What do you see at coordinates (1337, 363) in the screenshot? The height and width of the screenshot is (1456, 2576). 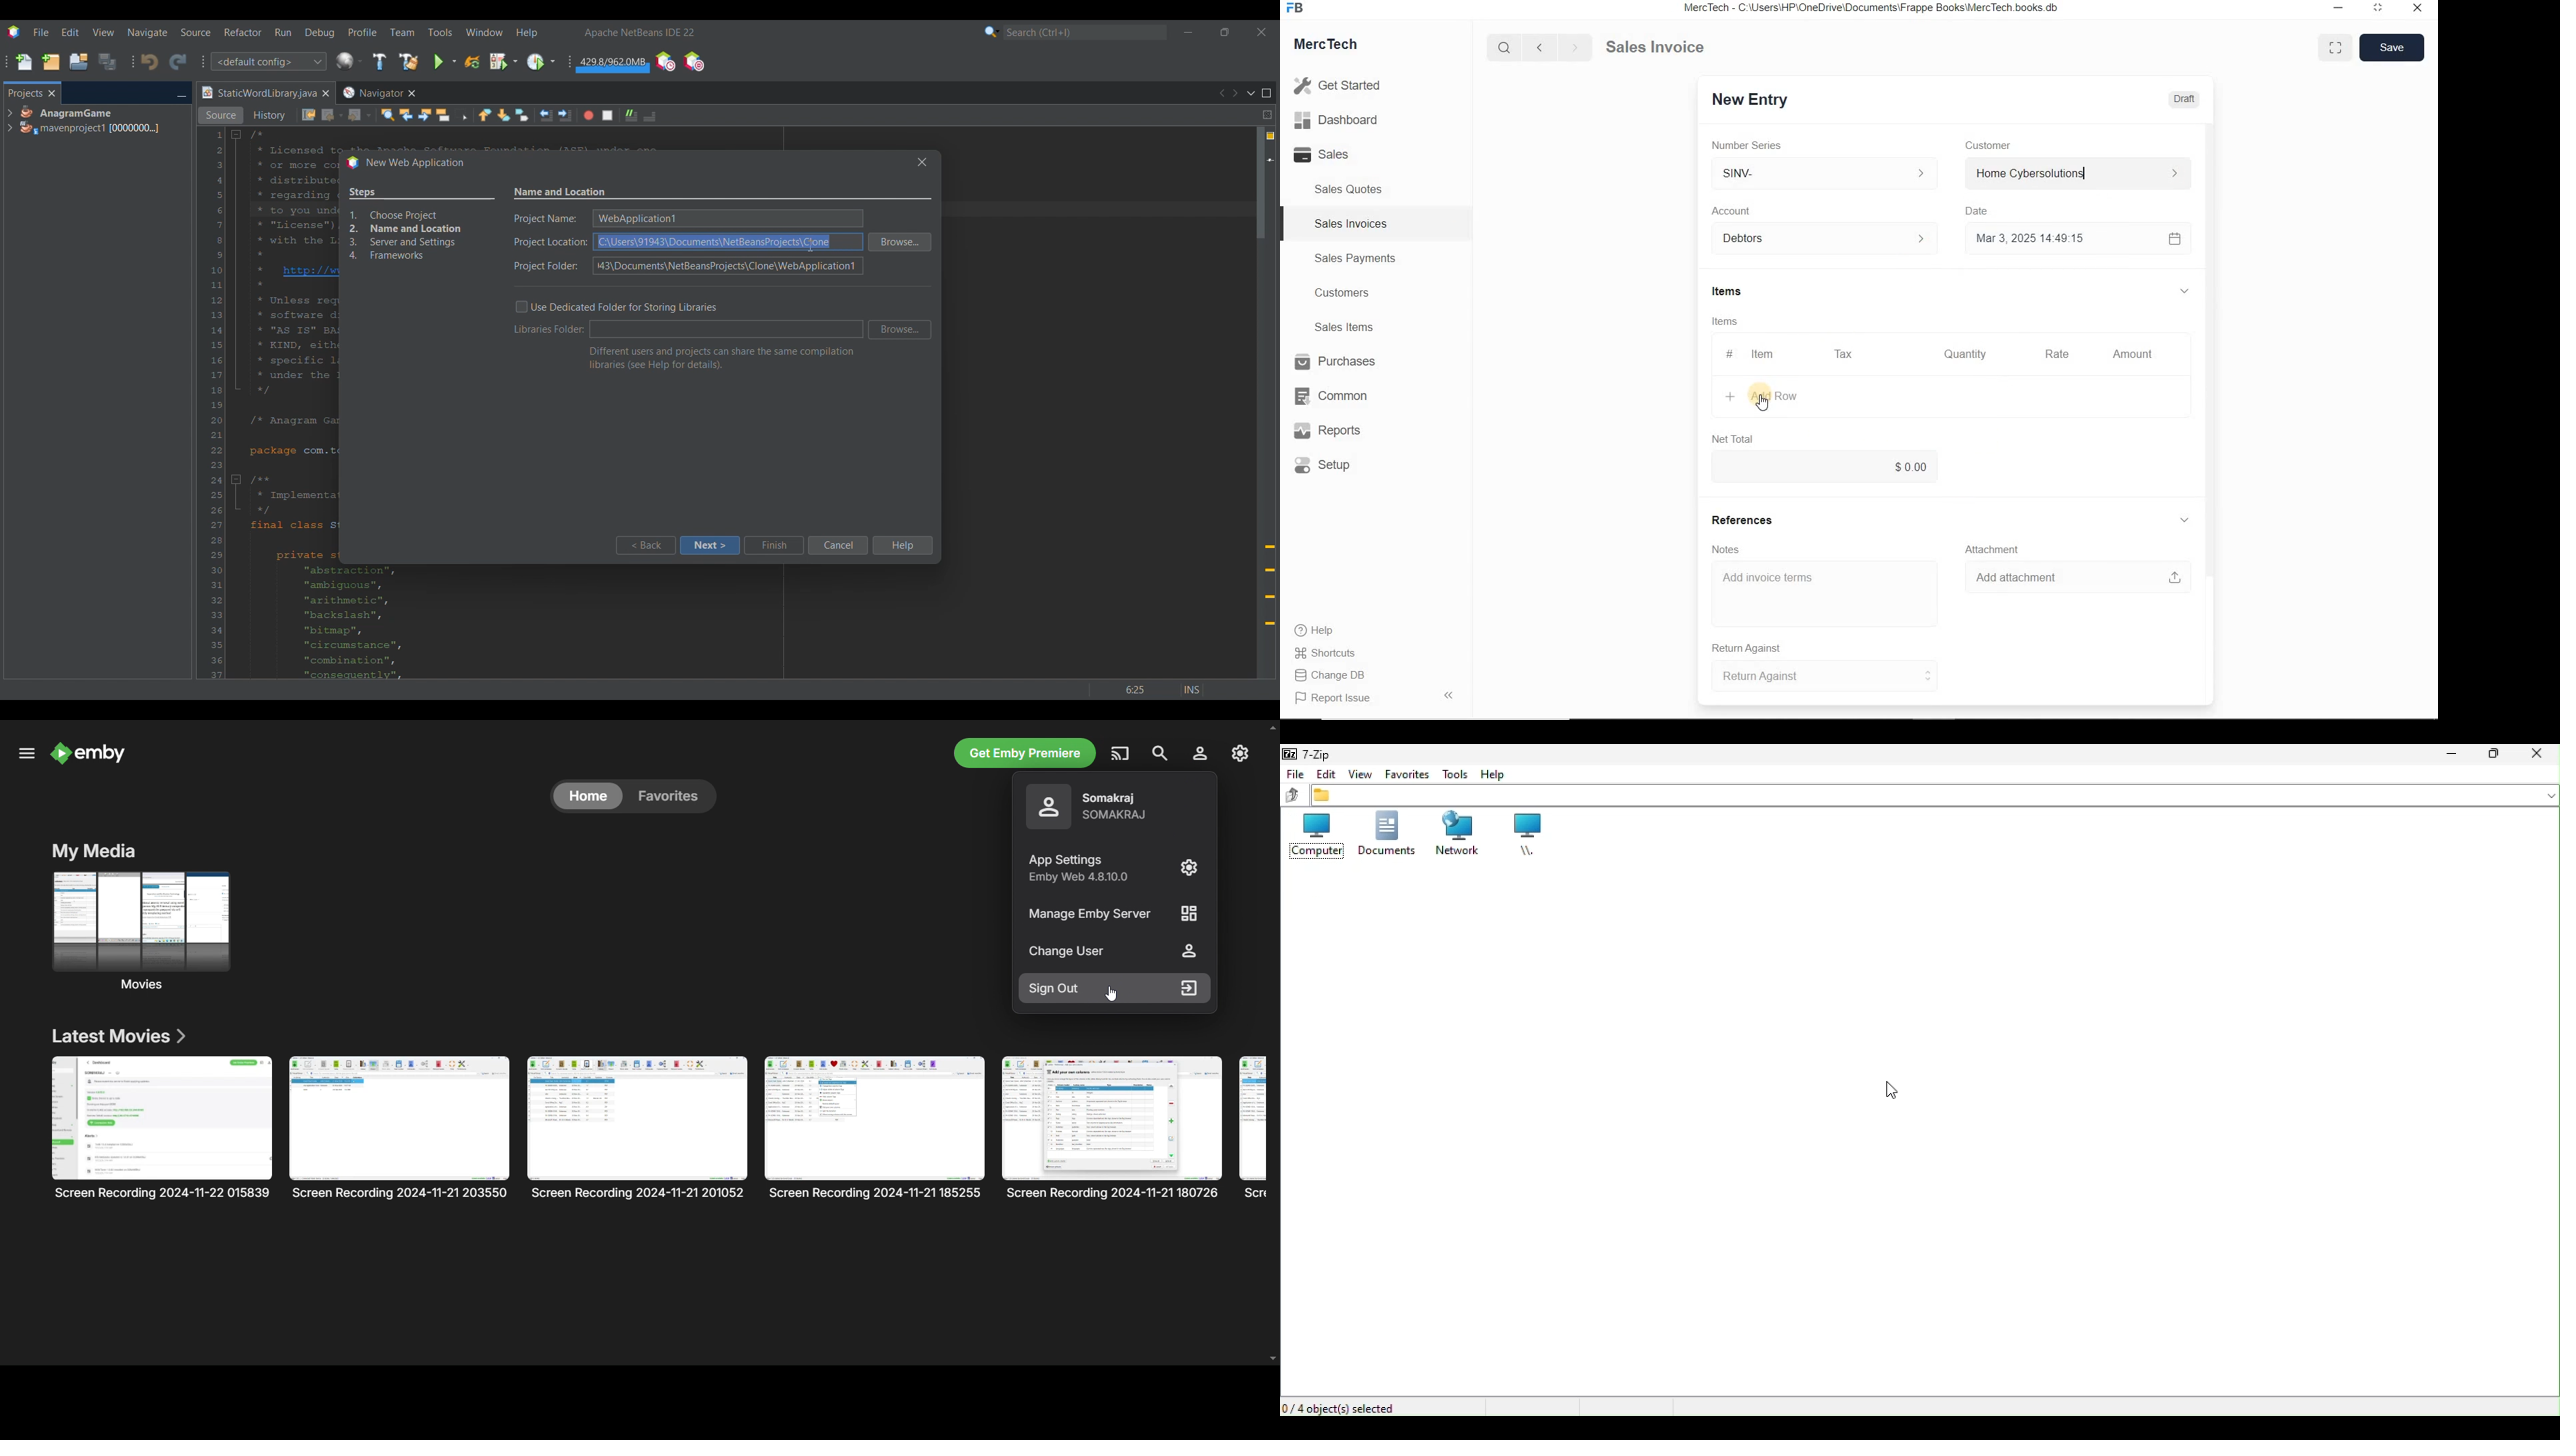 I see `Purchases` at bounding box center [1337, 363].